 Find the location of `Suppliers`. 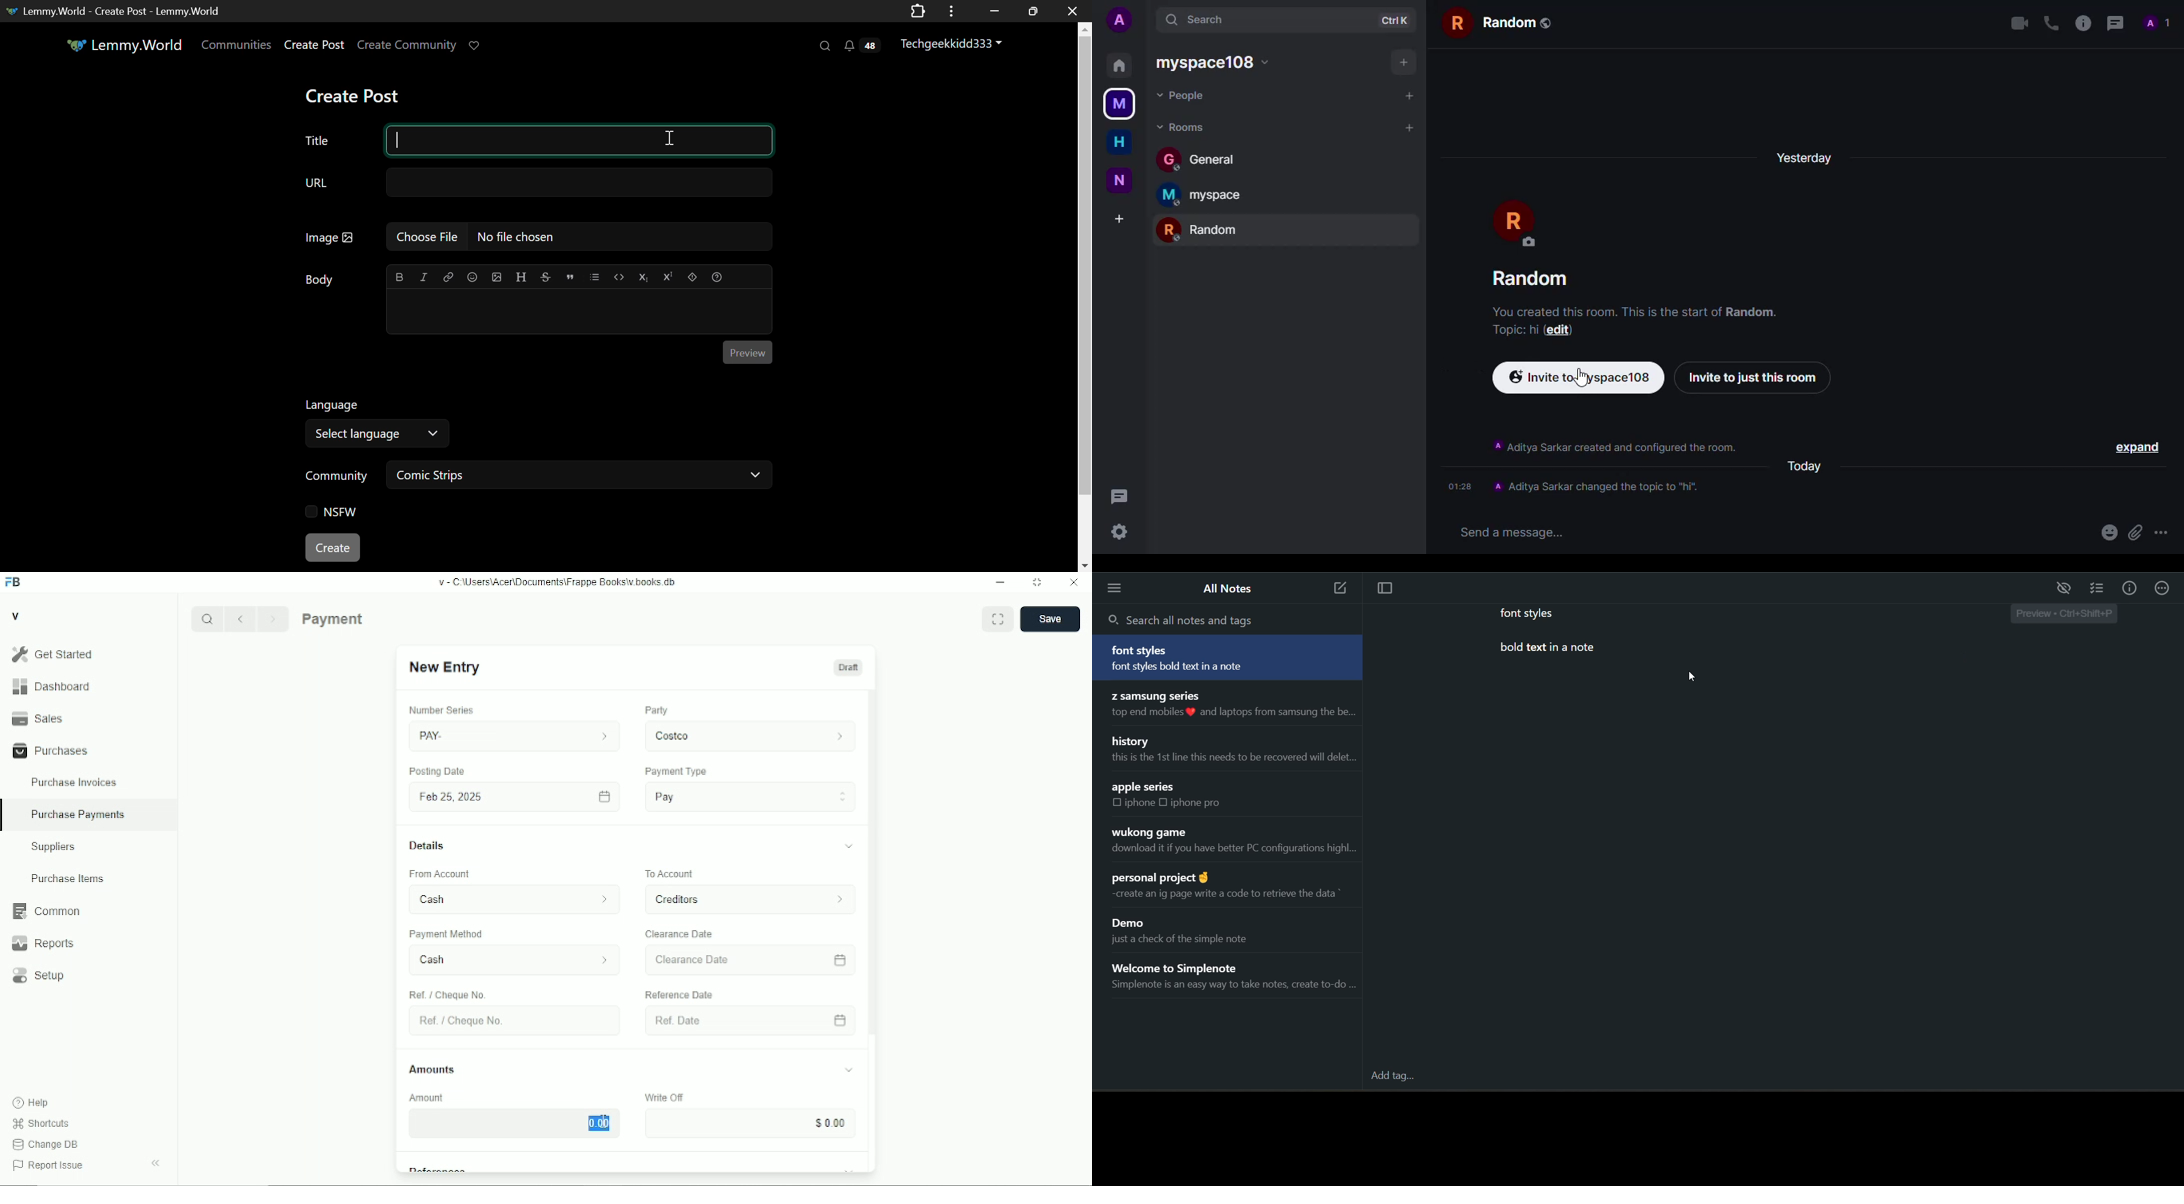

Suppliers is located at coordinates (89, 847).